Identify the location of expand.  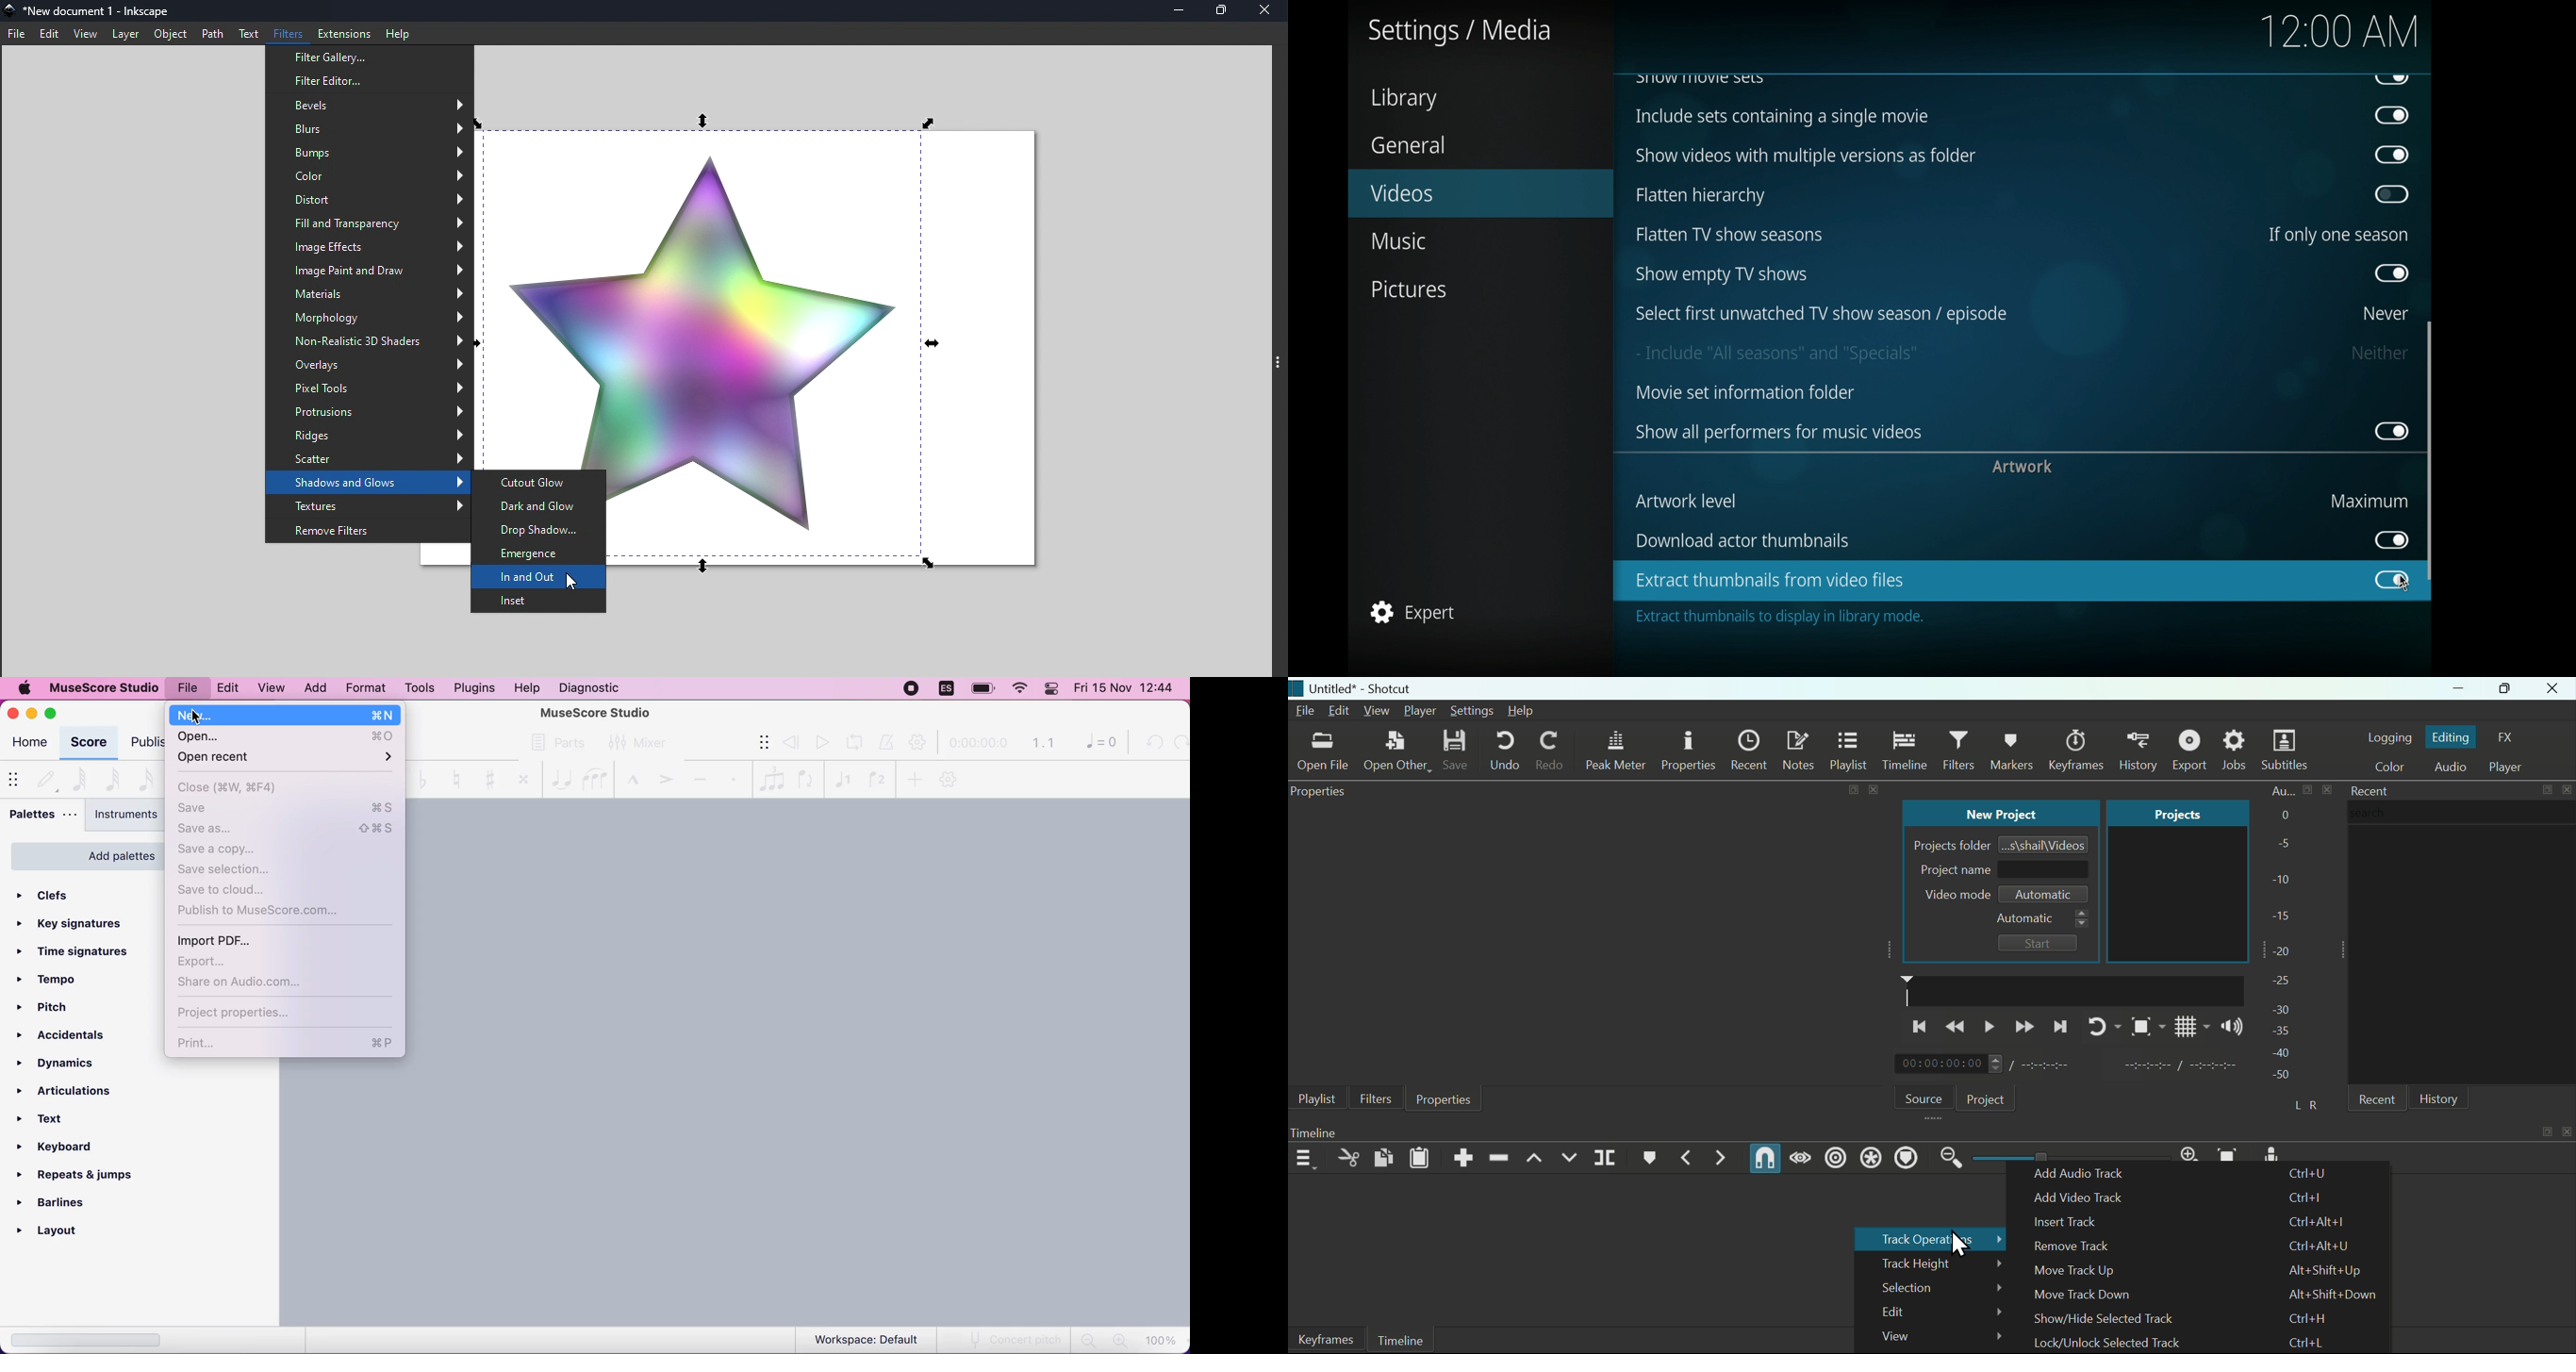
(1853, 790).